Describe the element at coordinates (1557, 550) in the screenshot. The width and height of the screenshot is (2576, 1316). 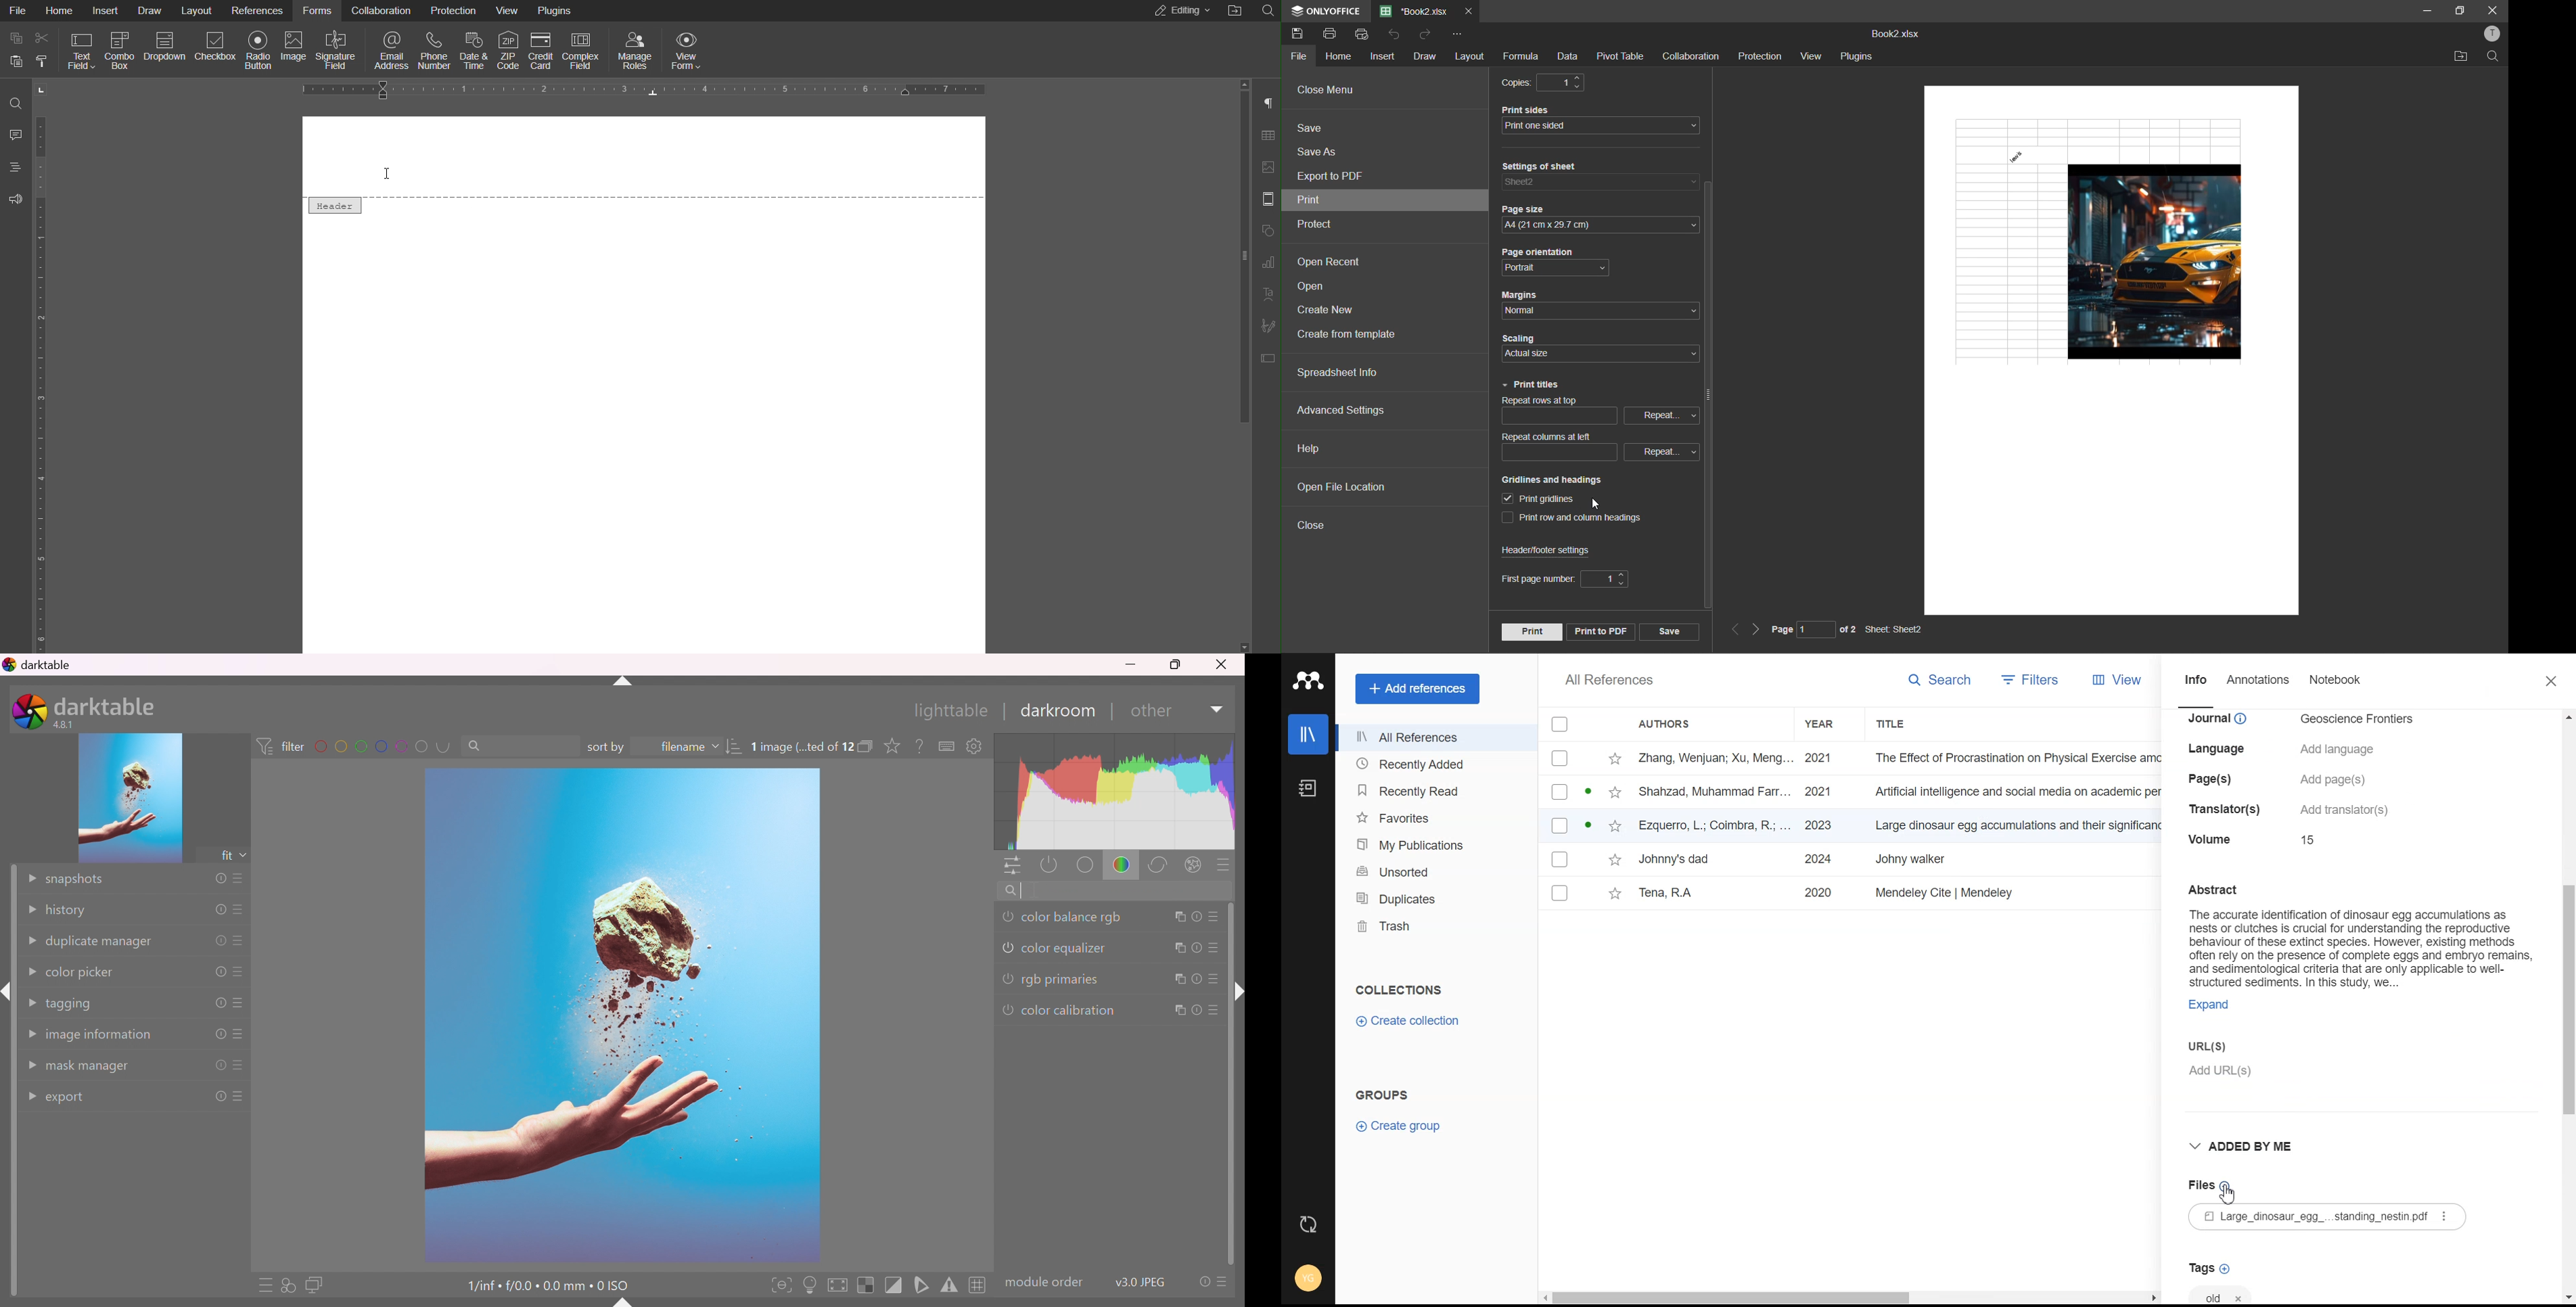
I see `header/footer settings` at that location.